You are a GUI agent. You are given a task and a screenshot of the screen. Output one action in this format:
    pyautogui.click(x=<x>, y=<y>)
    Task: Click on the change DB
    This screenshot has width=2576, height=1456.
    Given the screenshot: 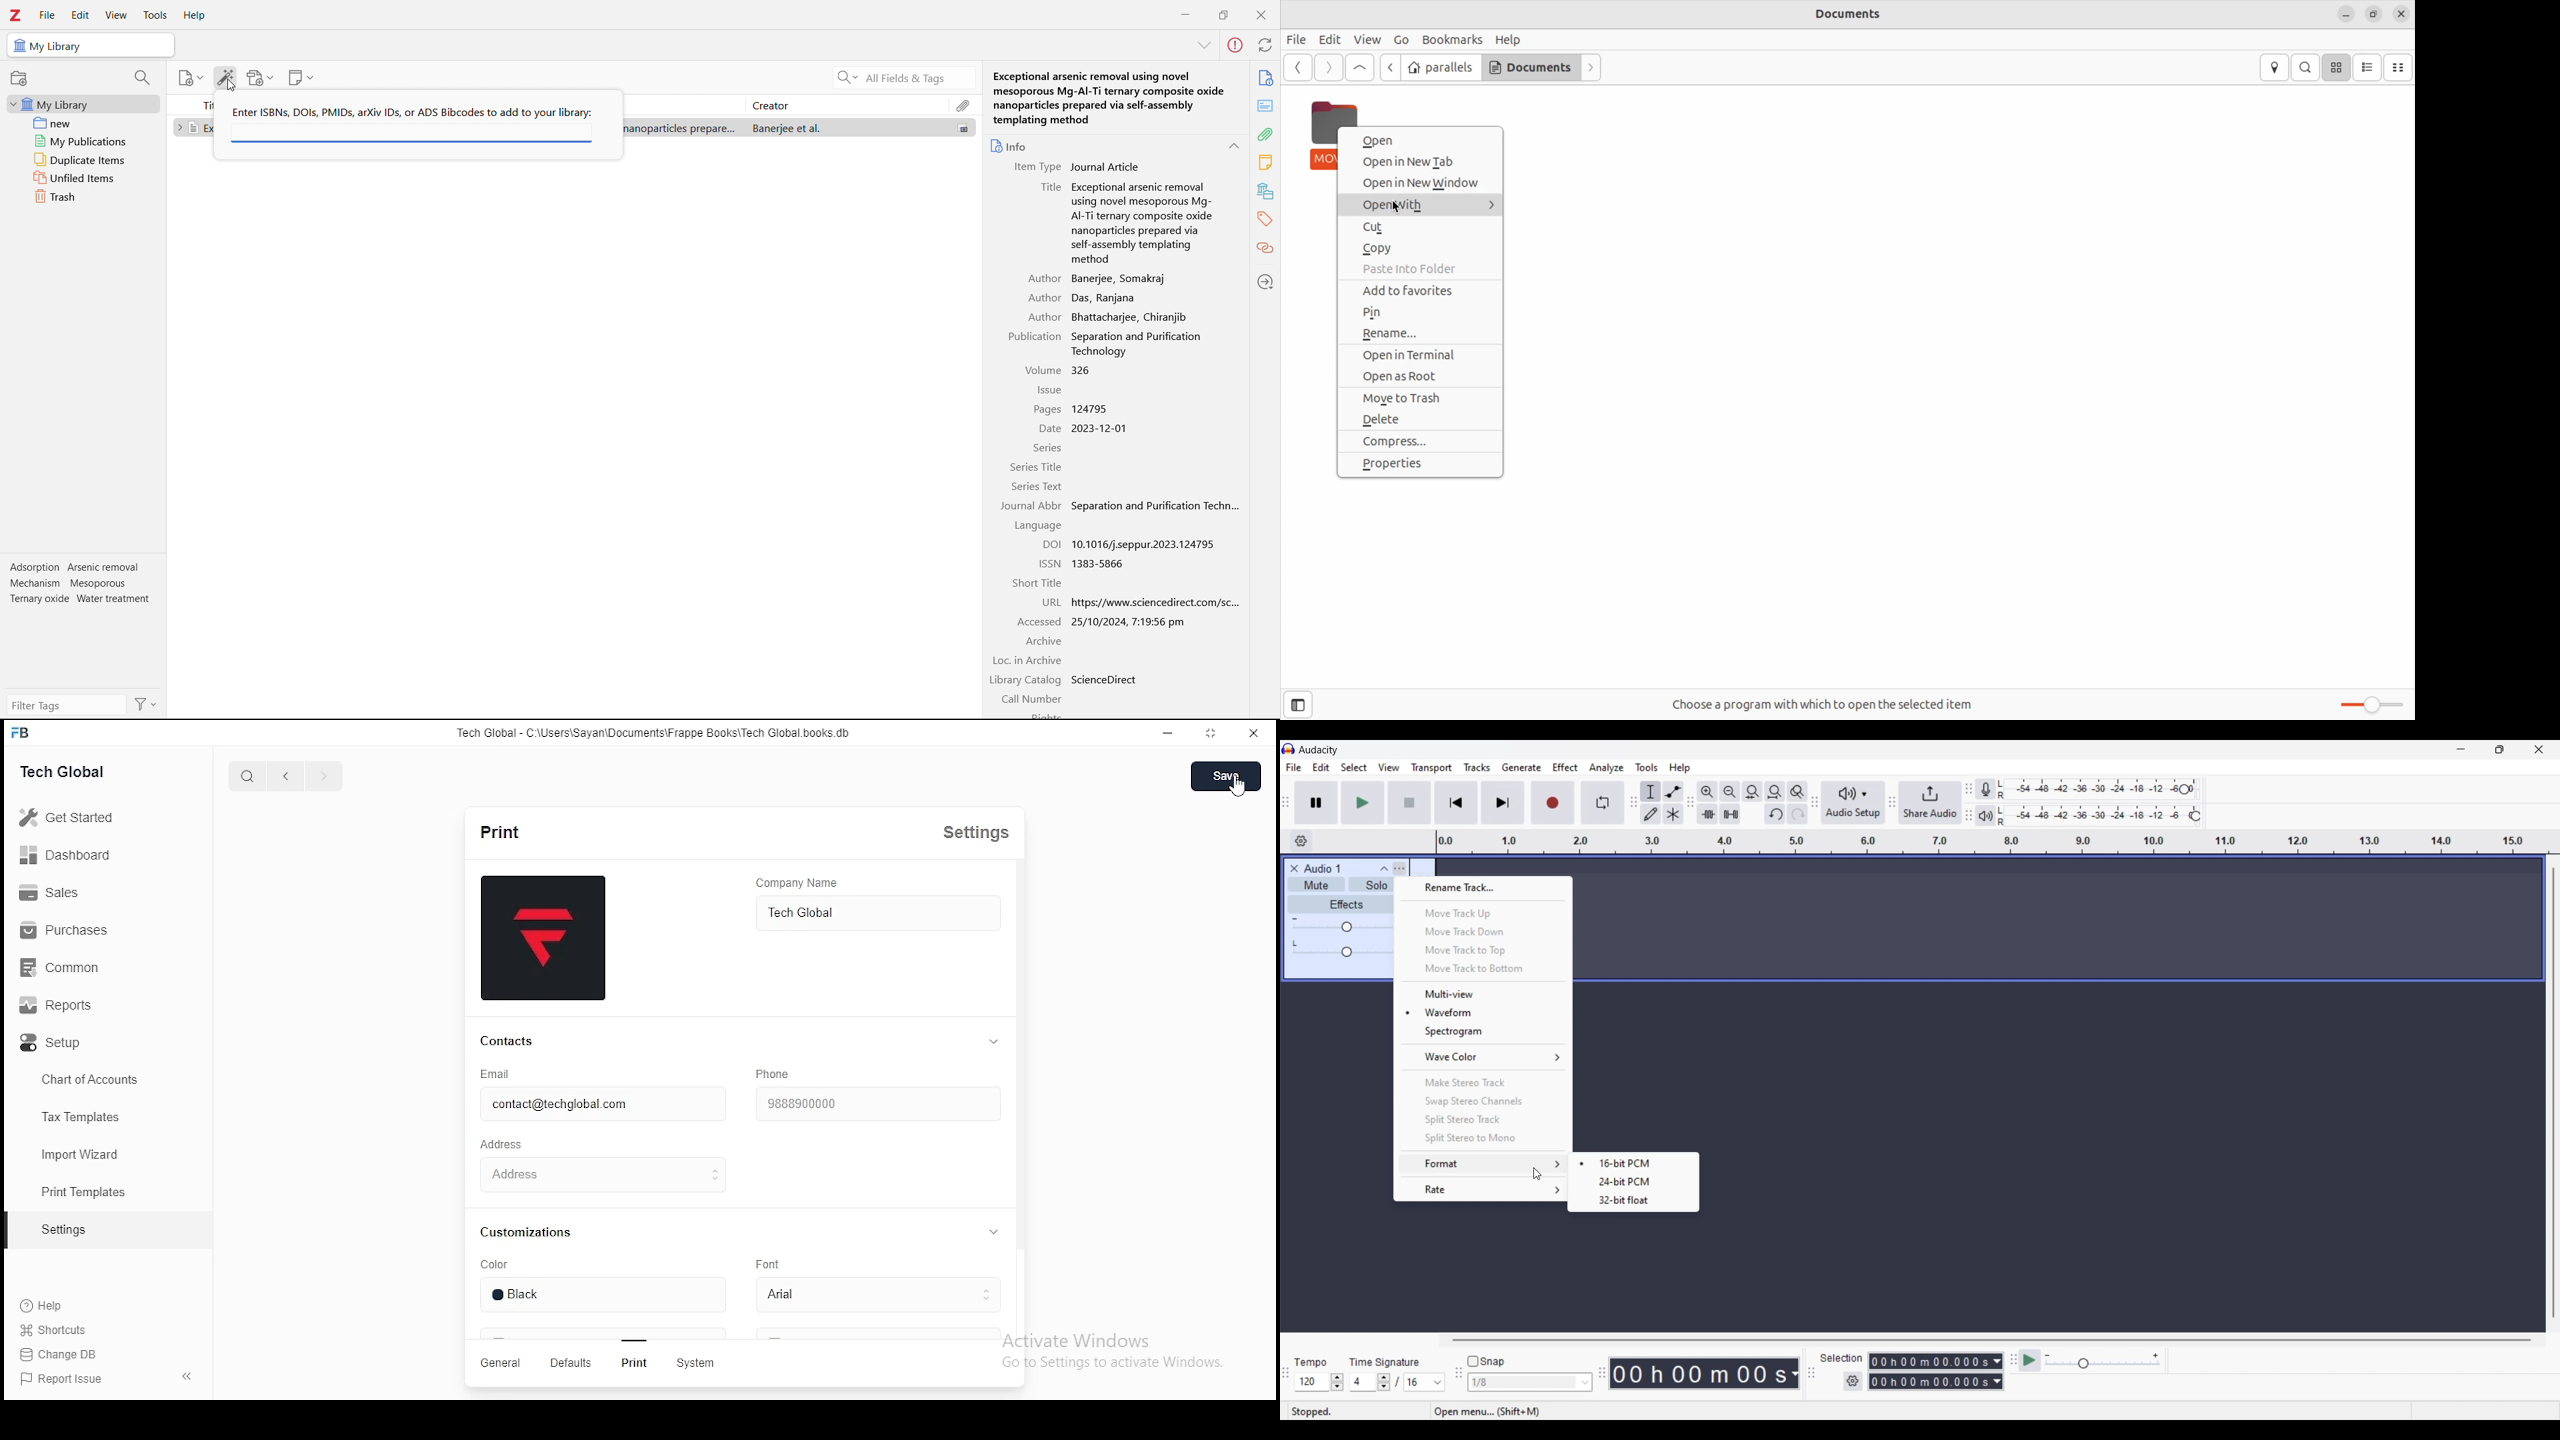 What is the action you would take?
    pyautogui.click(x=54, y=1357)
    